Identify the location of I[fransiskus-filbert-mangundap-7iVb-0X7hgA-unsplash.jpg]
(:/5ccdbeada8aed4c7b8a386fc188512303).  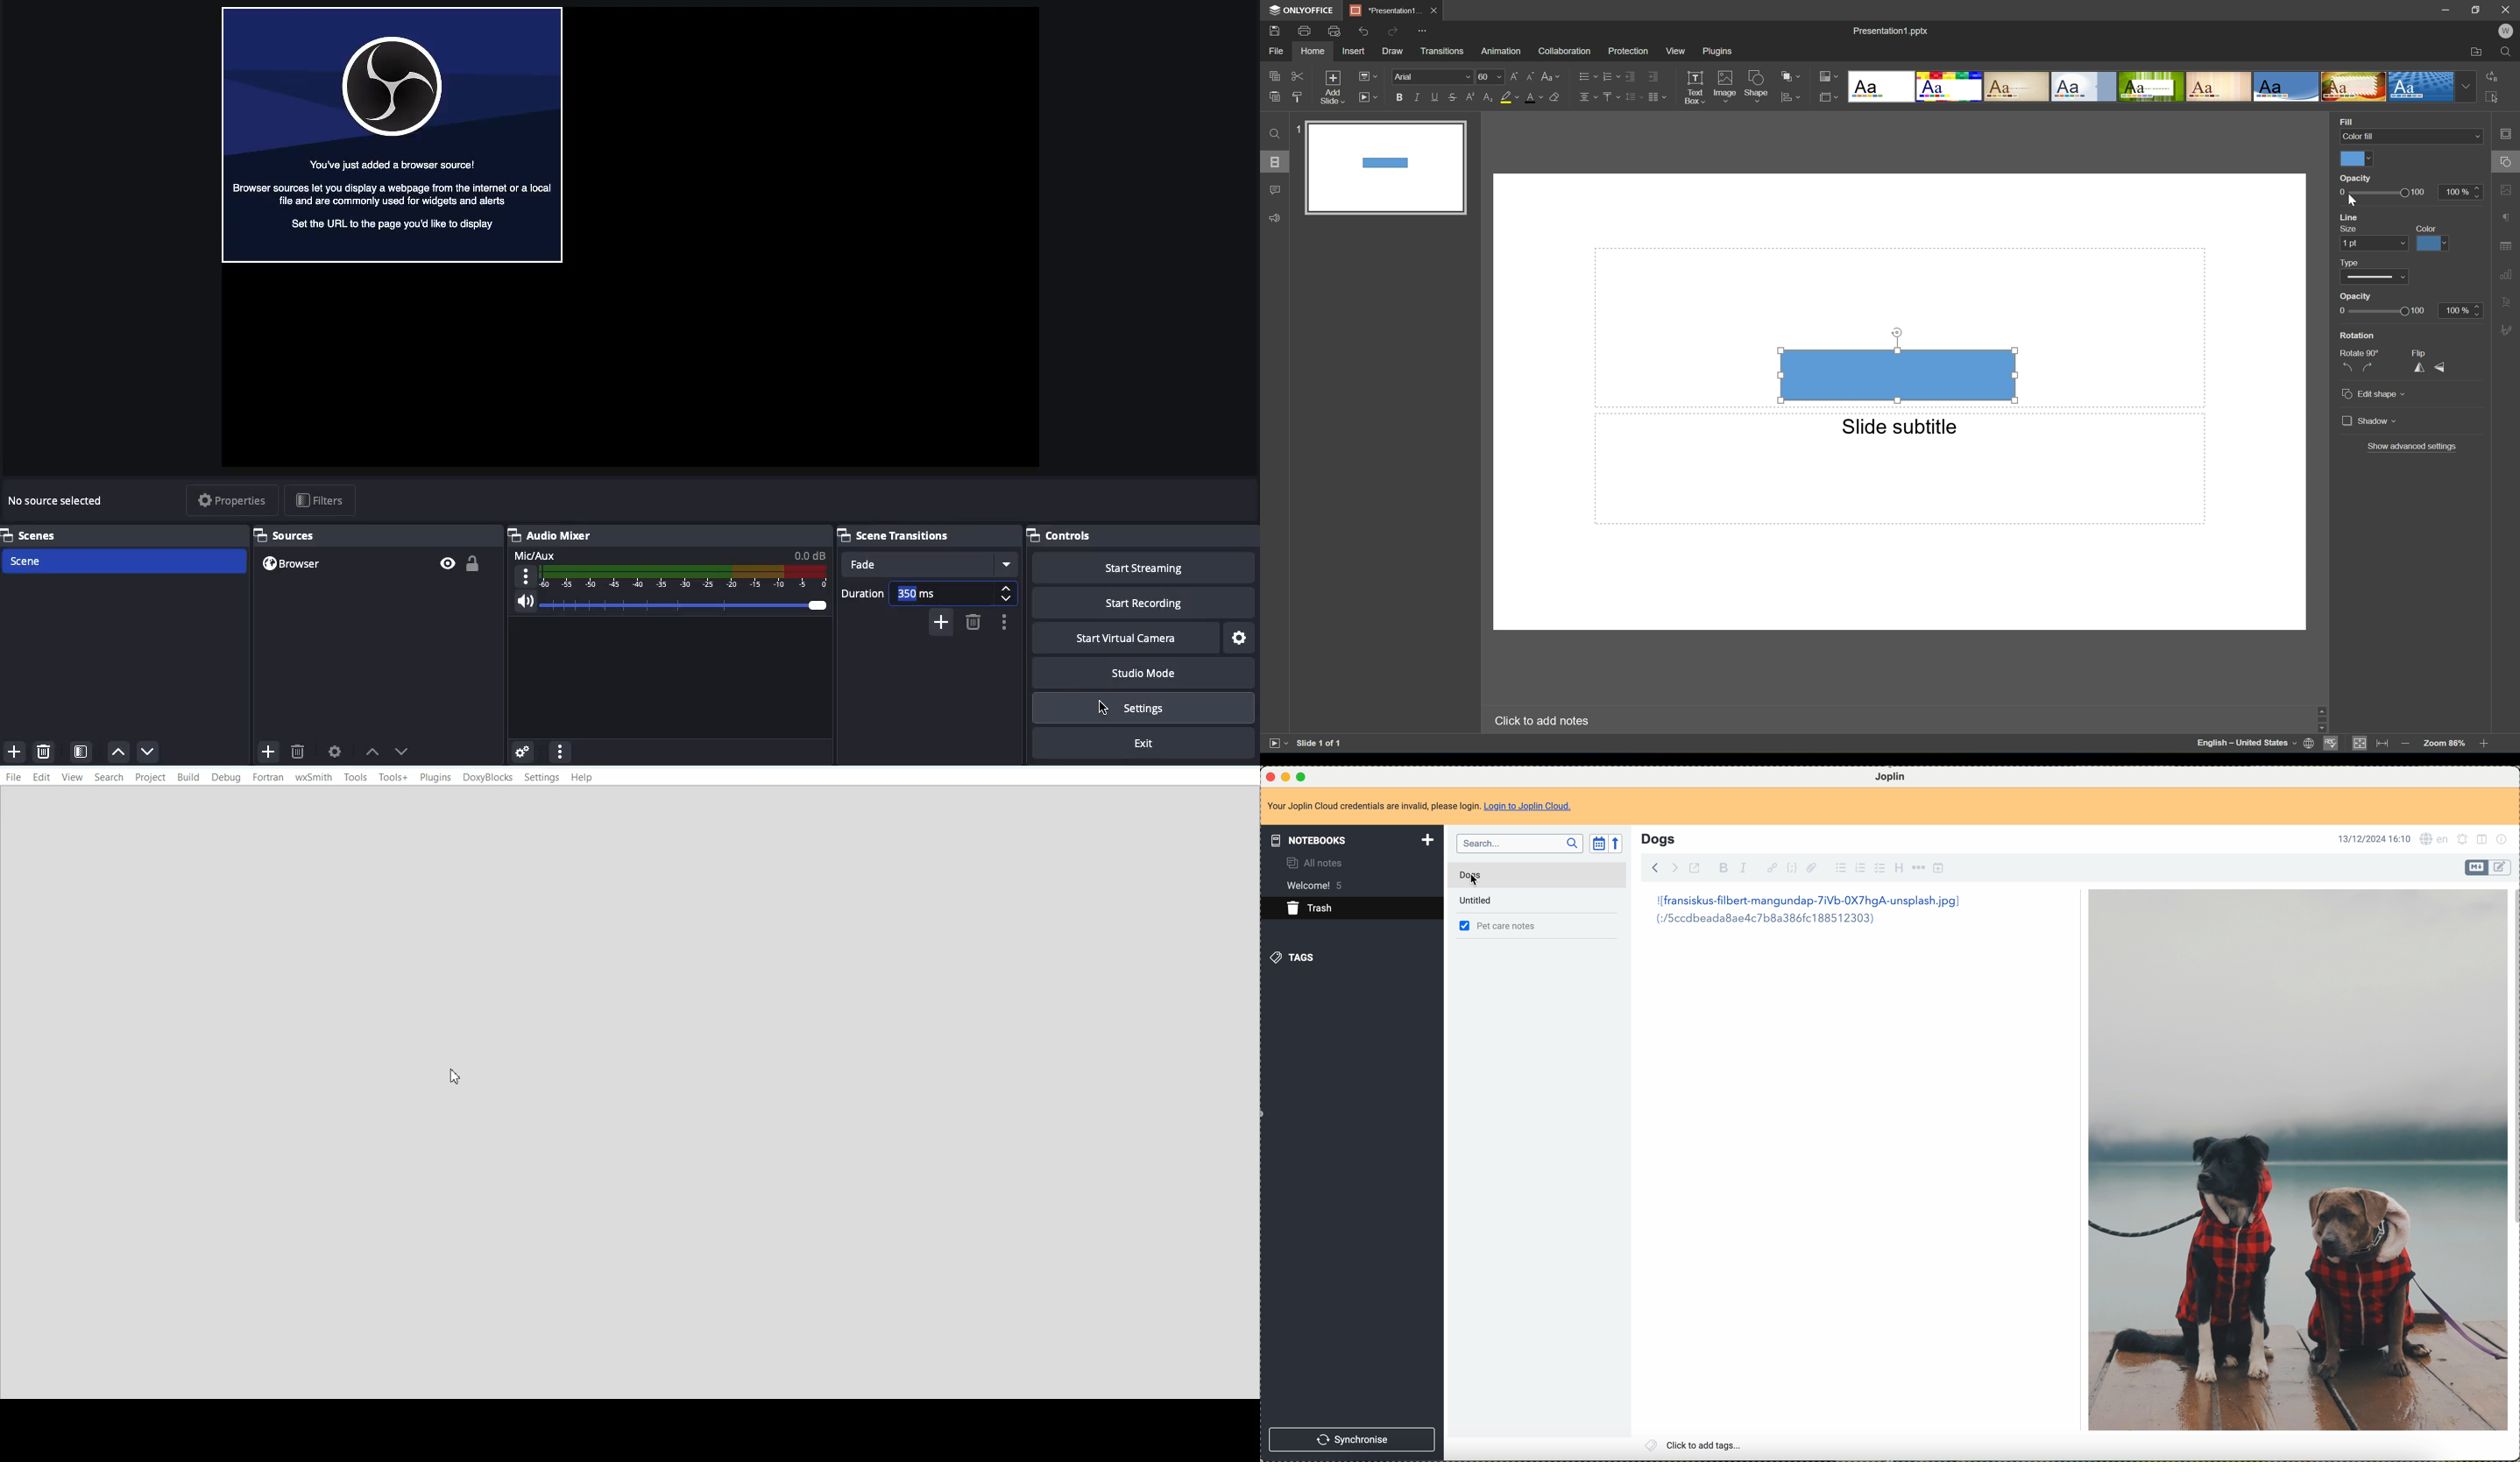
(1805, 911).